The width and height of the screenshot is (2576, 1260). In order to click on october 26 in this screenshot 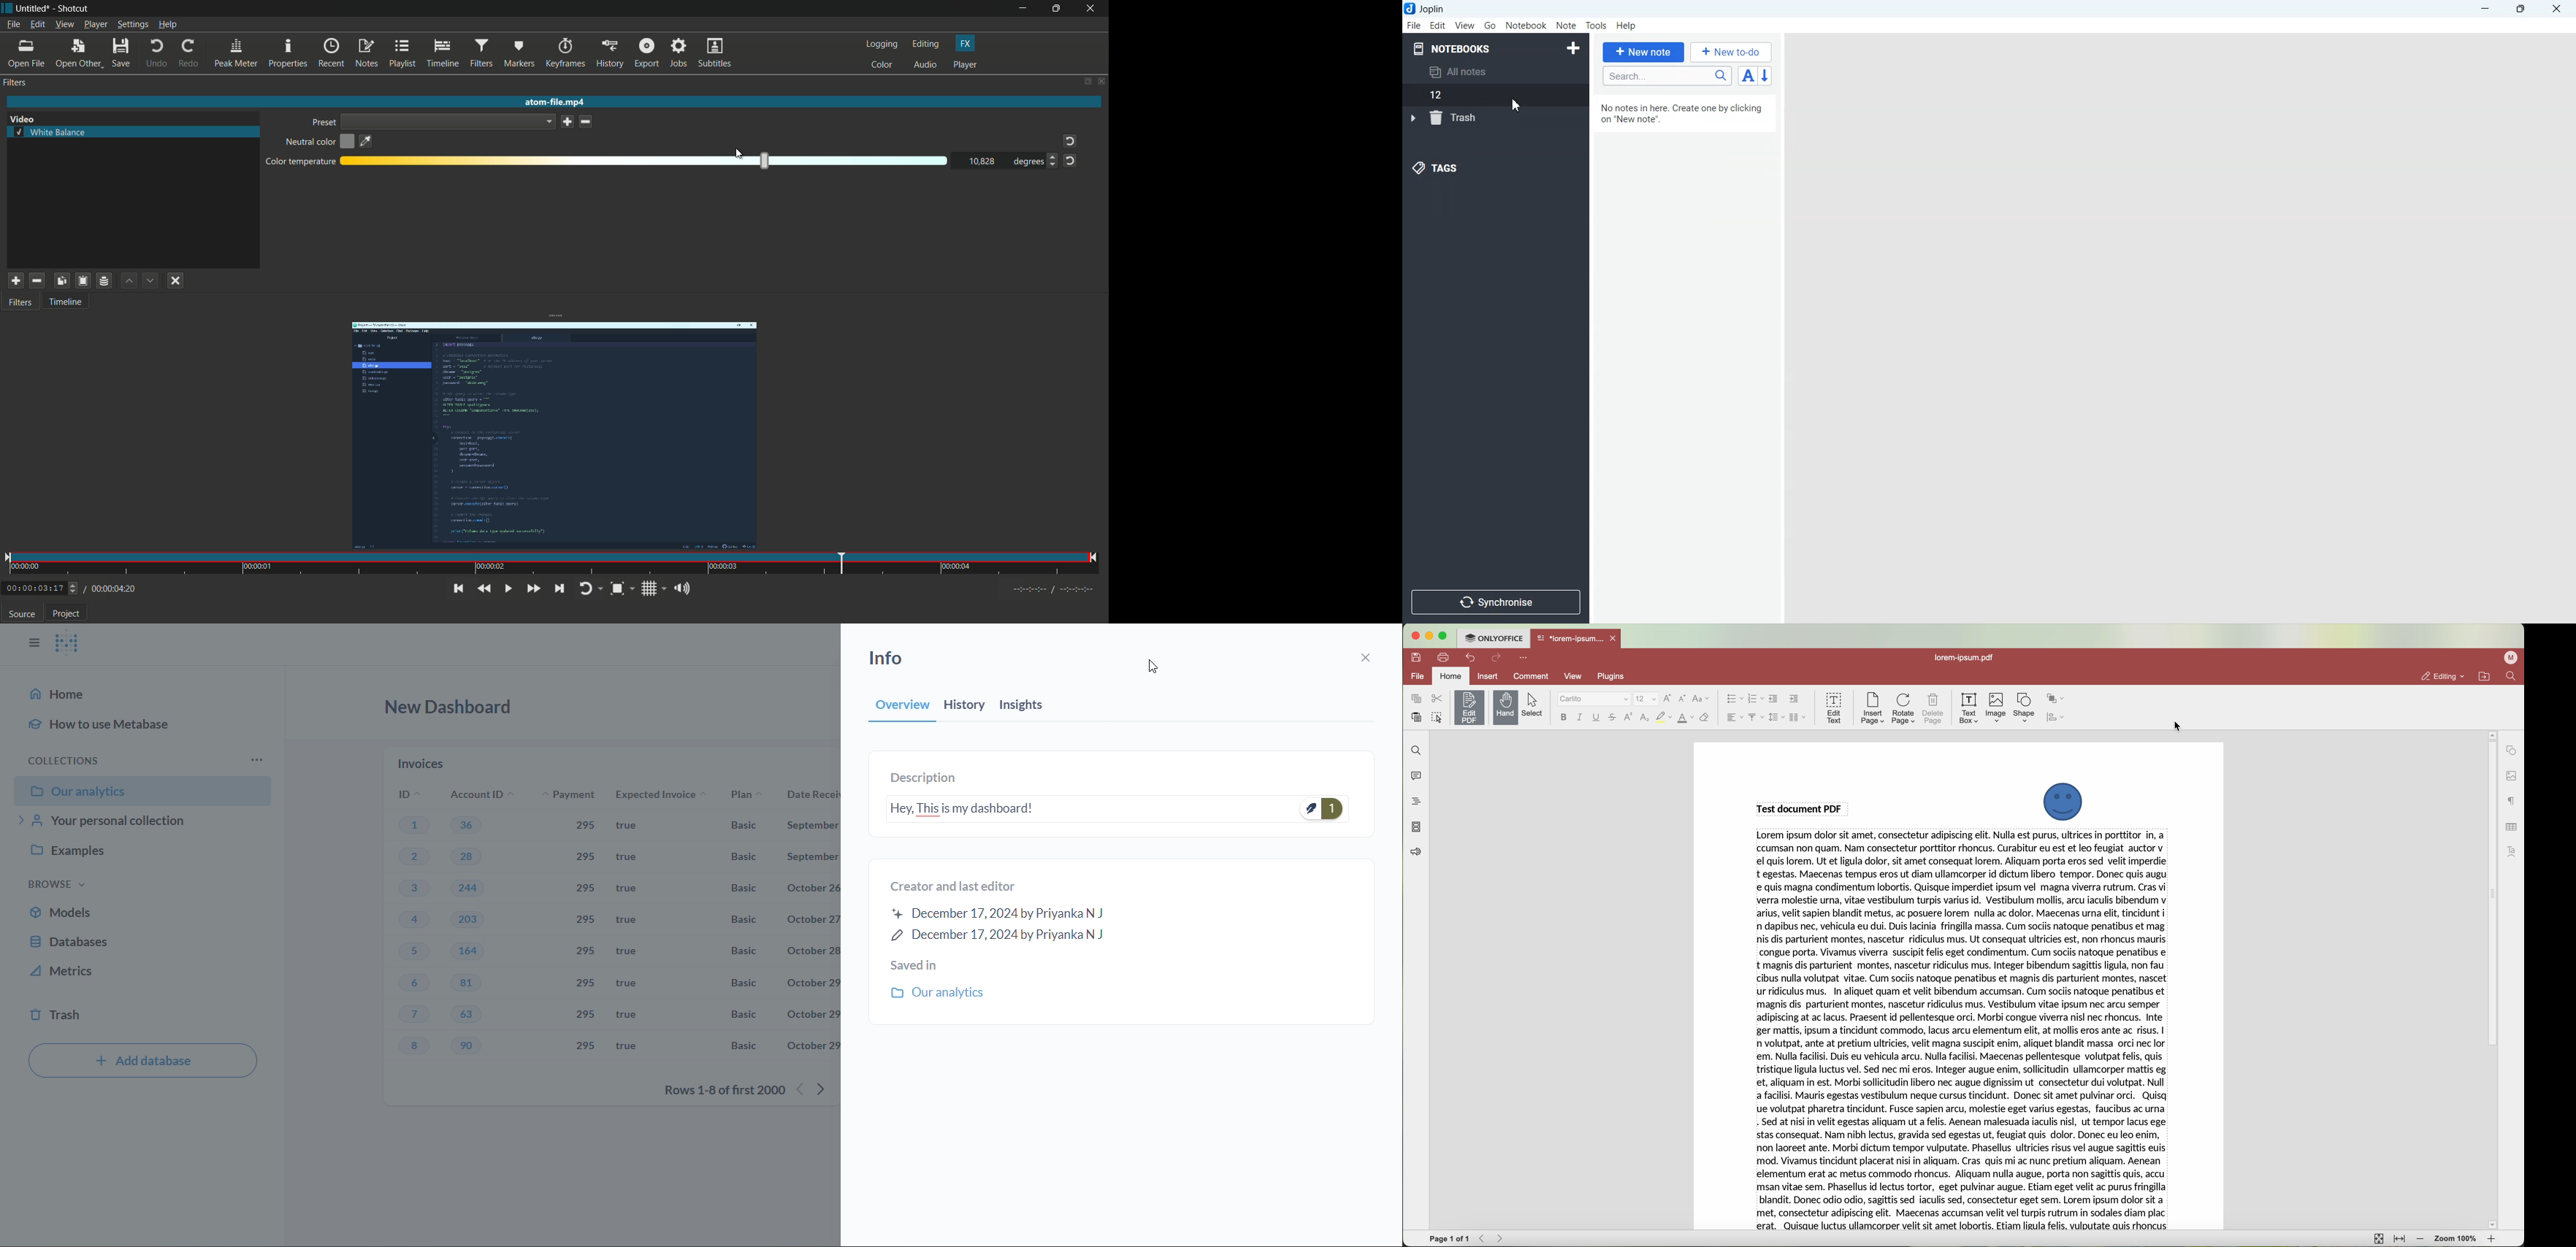, I will do `click(813, 888)`.